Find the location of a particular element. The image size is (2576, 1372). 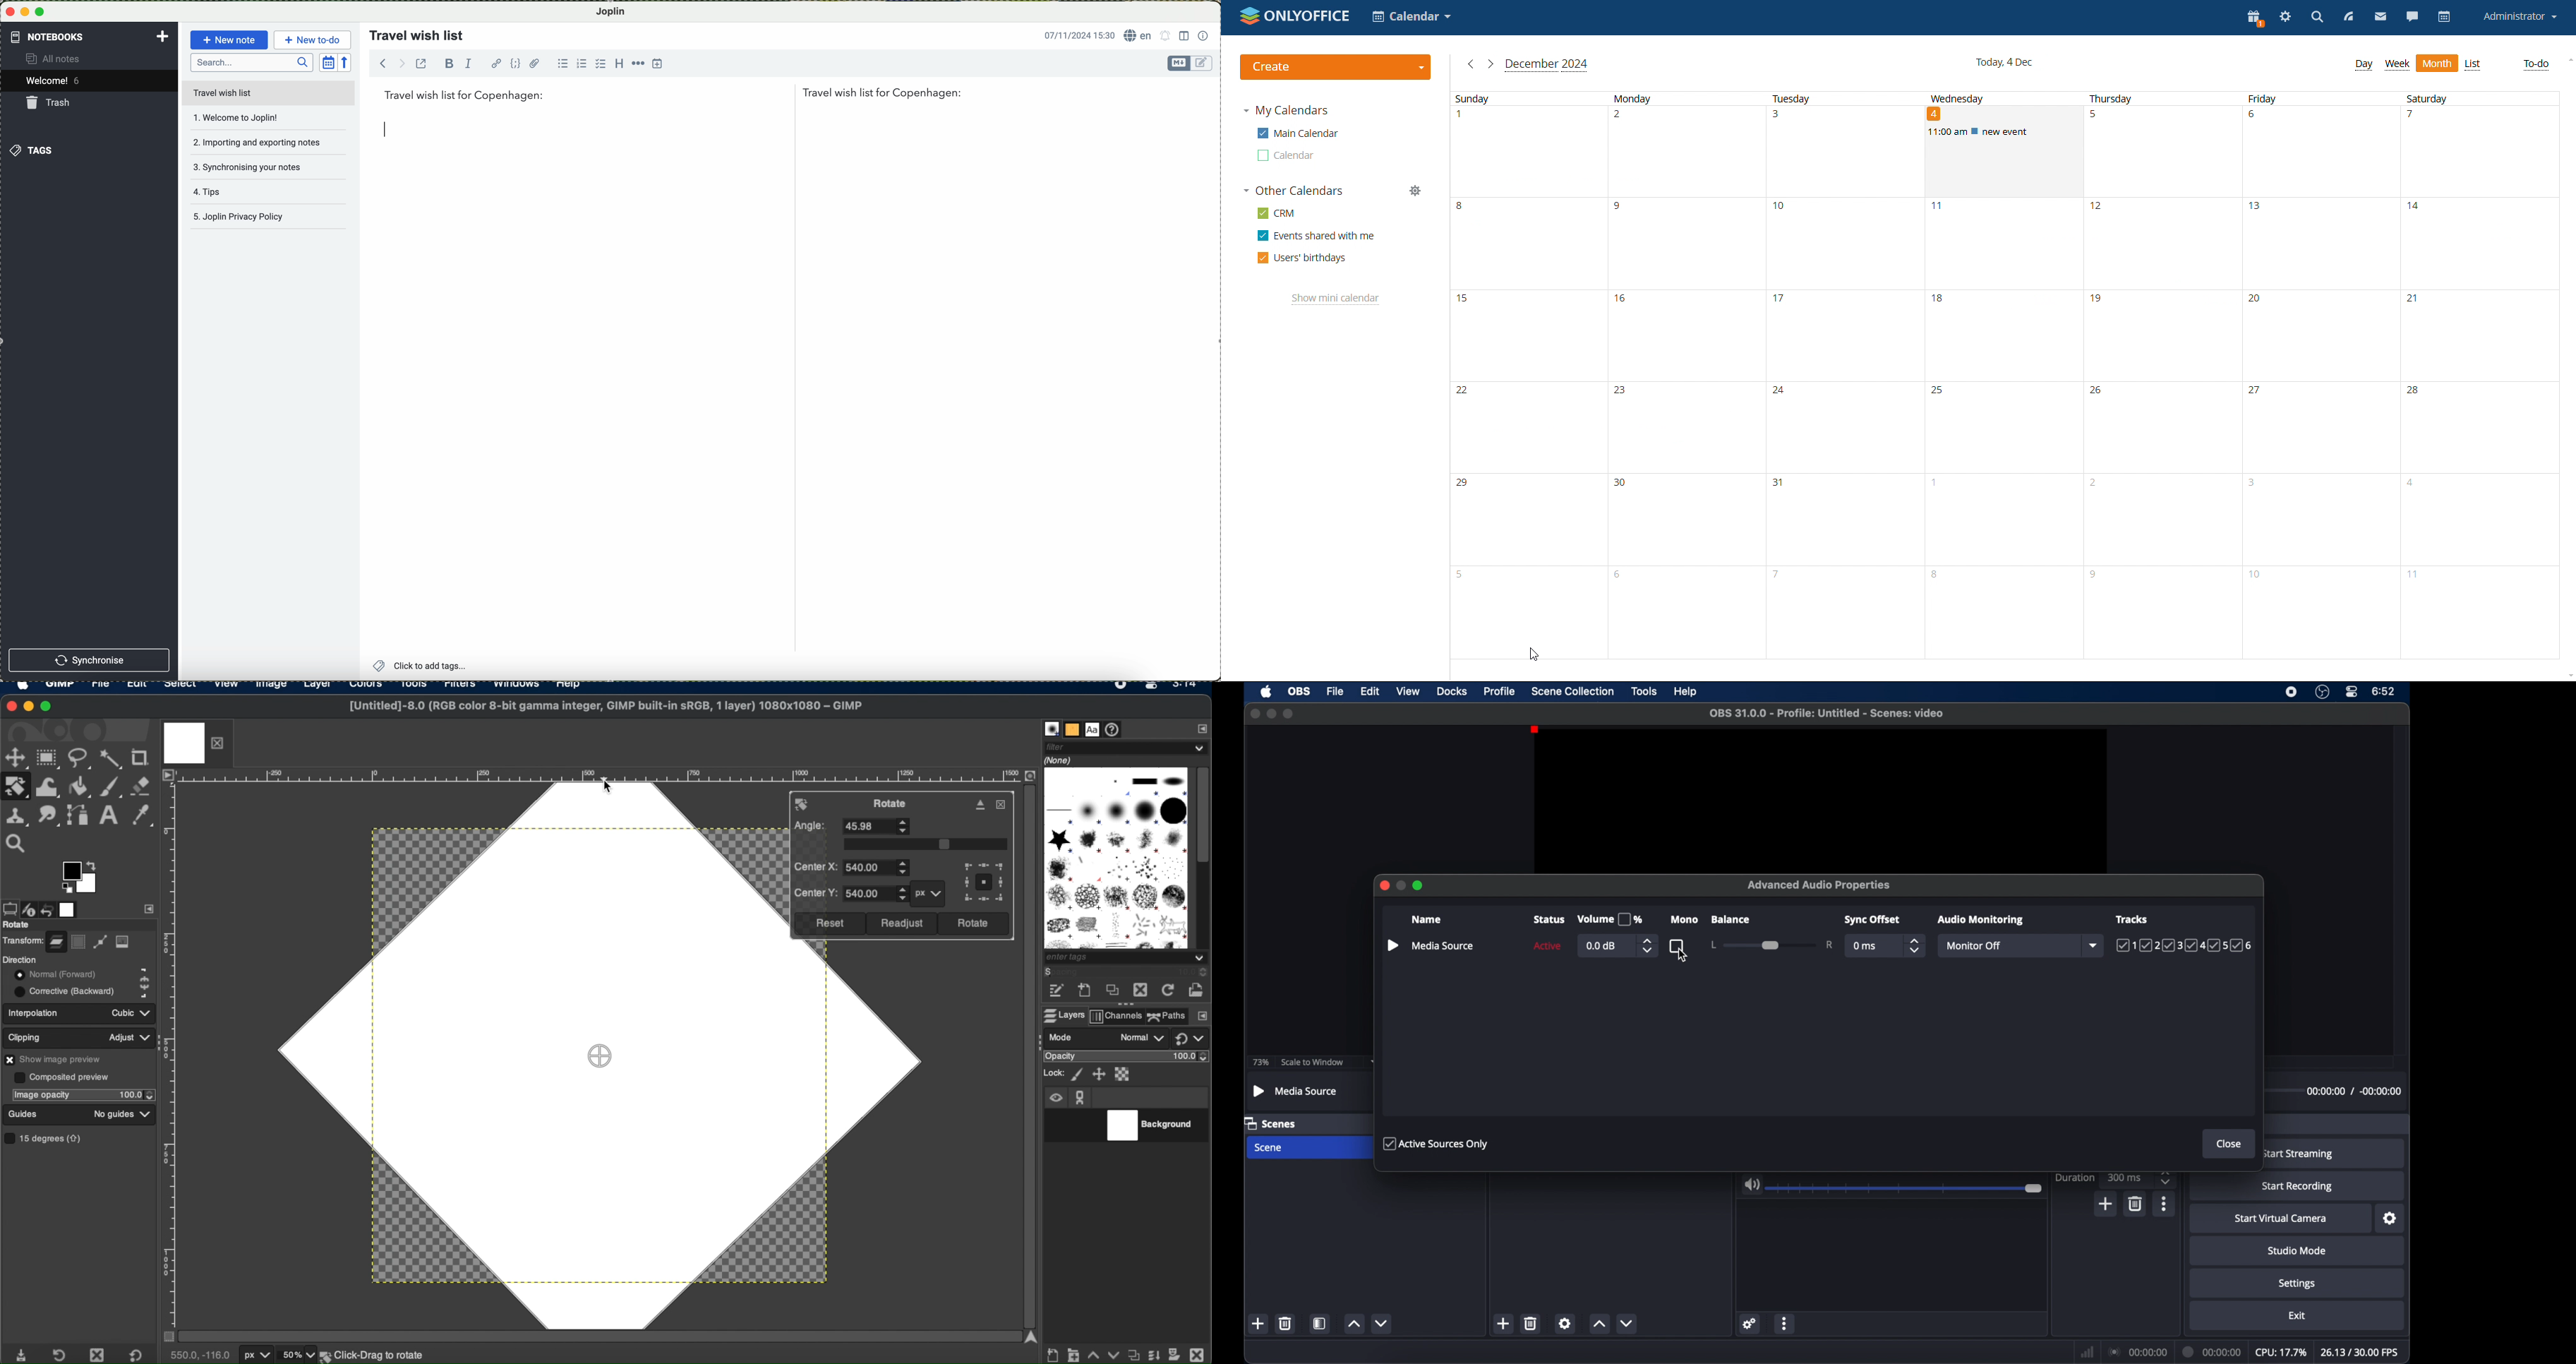

horizontal rule is located at coordinates (637, 63).